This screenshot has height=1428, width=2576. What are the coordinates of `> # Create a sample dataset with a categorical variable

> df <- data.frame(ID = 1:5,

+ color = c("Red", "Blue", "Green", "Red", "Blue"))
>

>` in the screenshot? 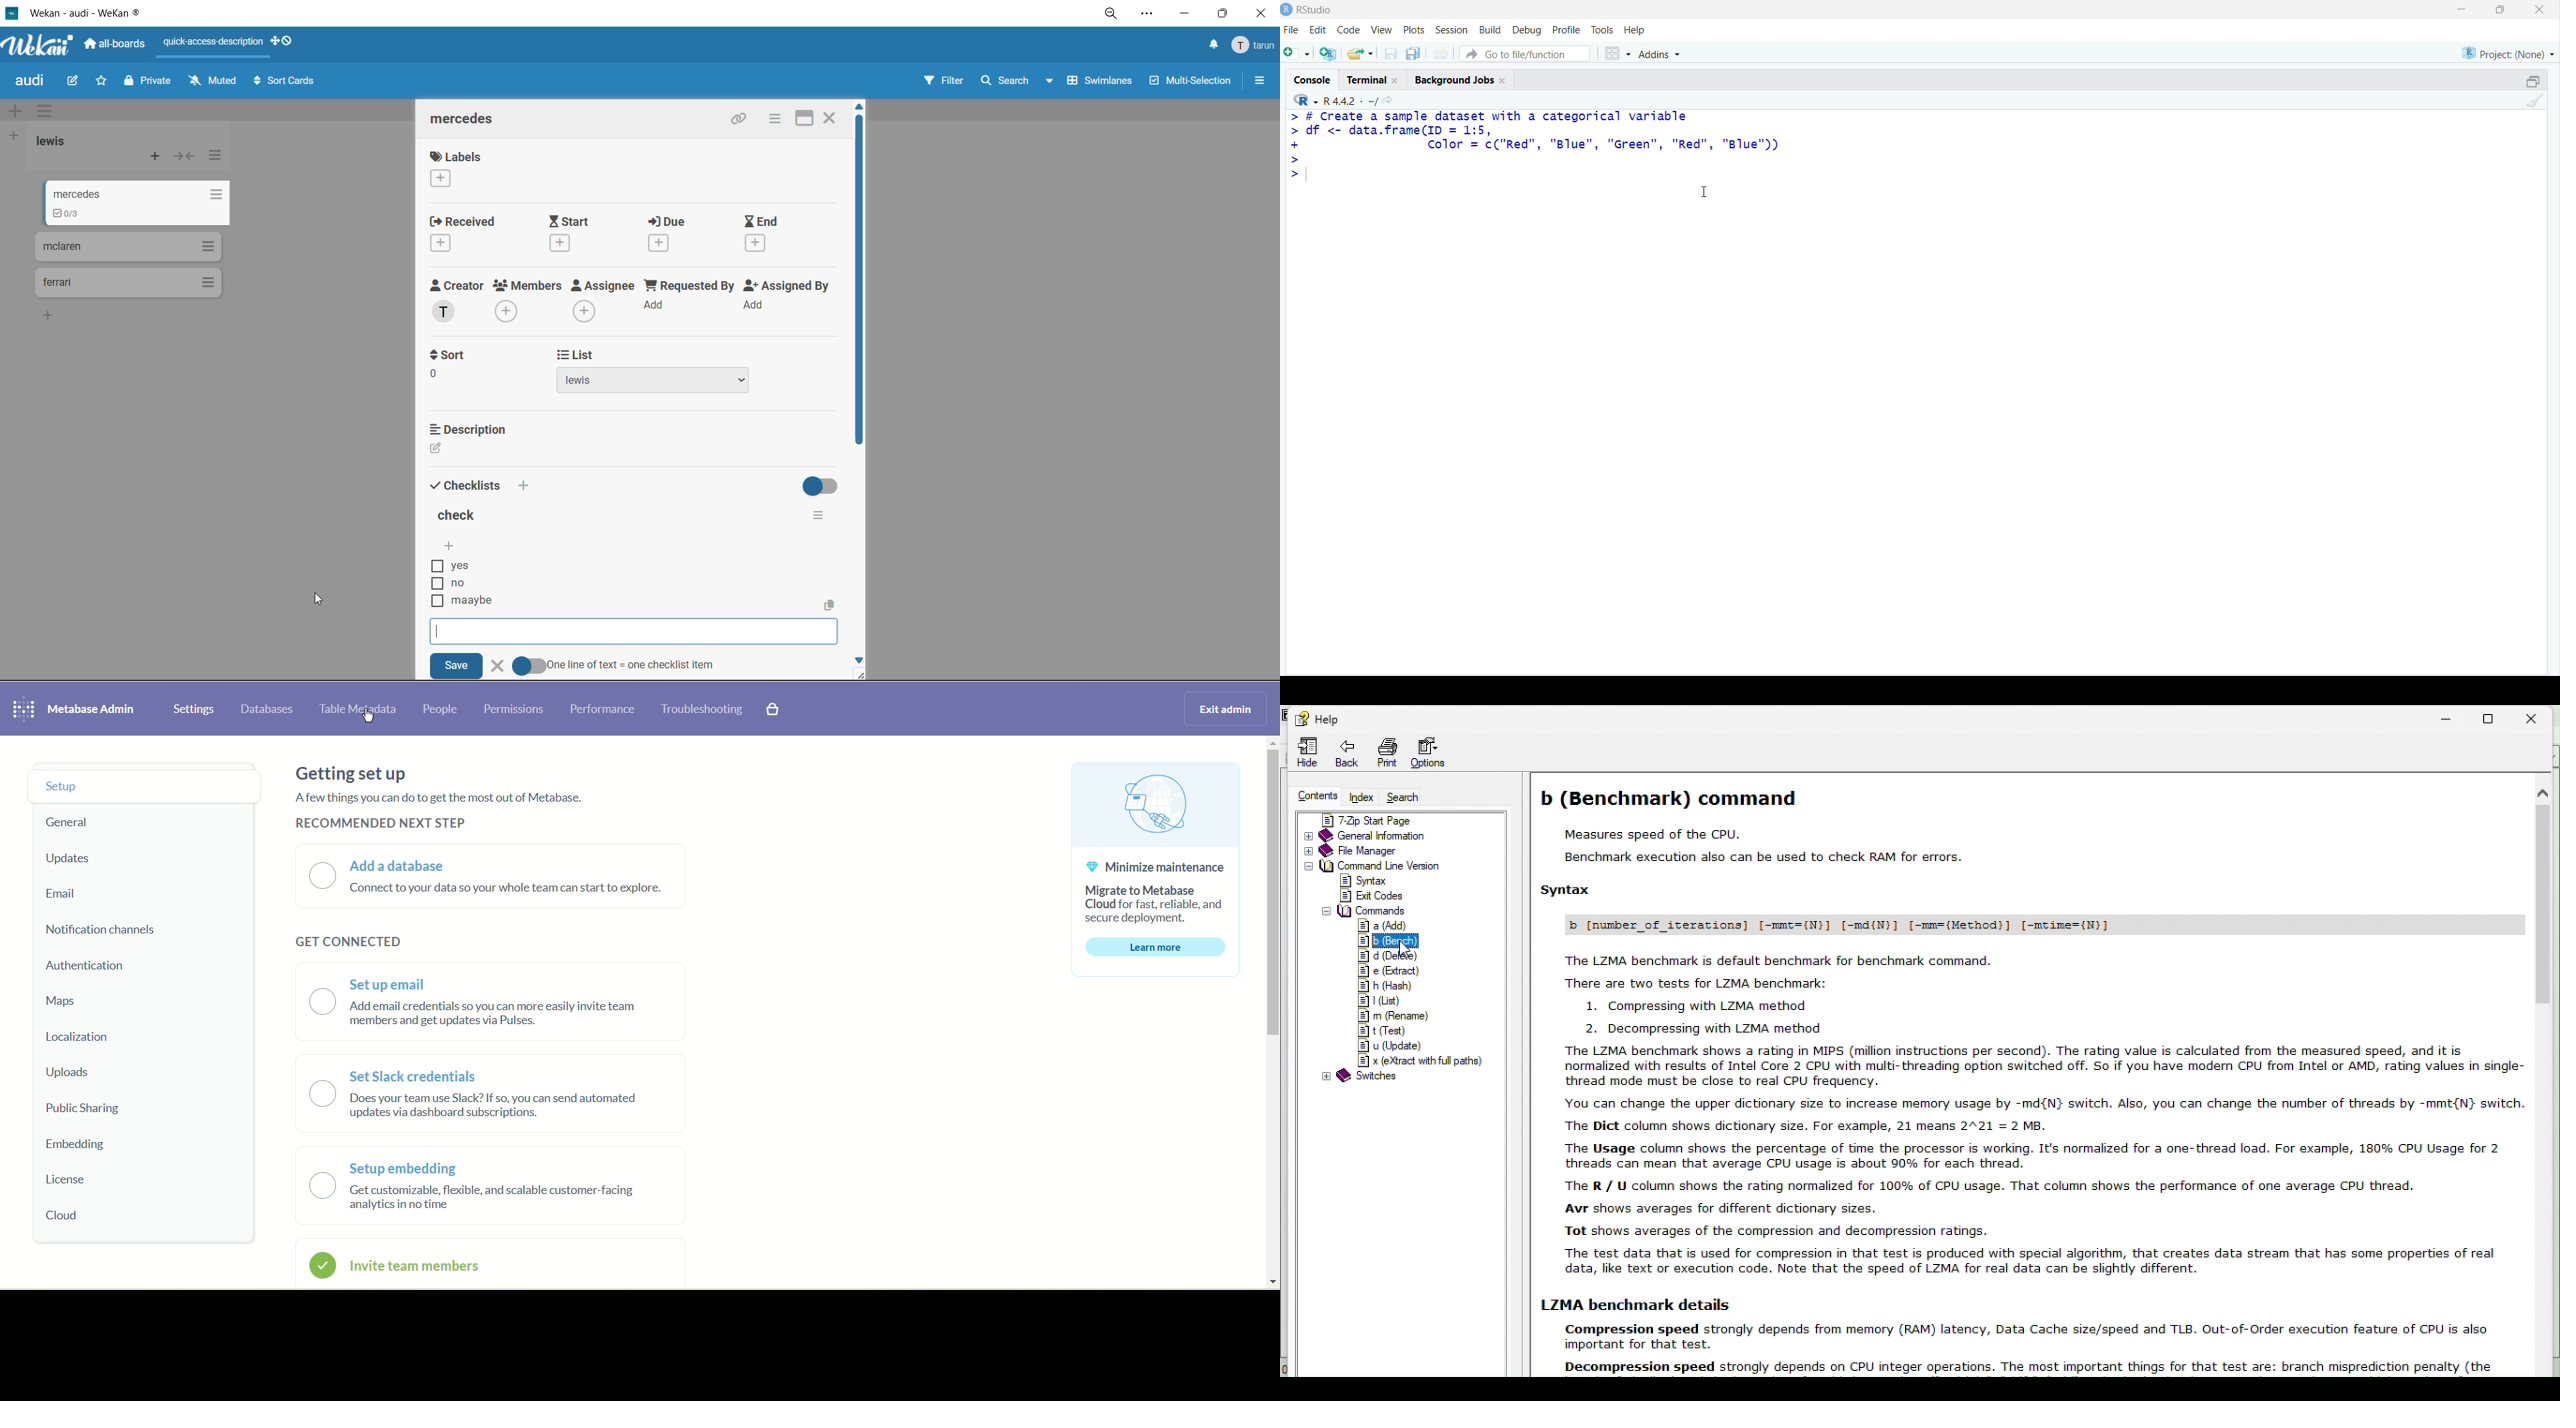 It's located at (1535, 147).